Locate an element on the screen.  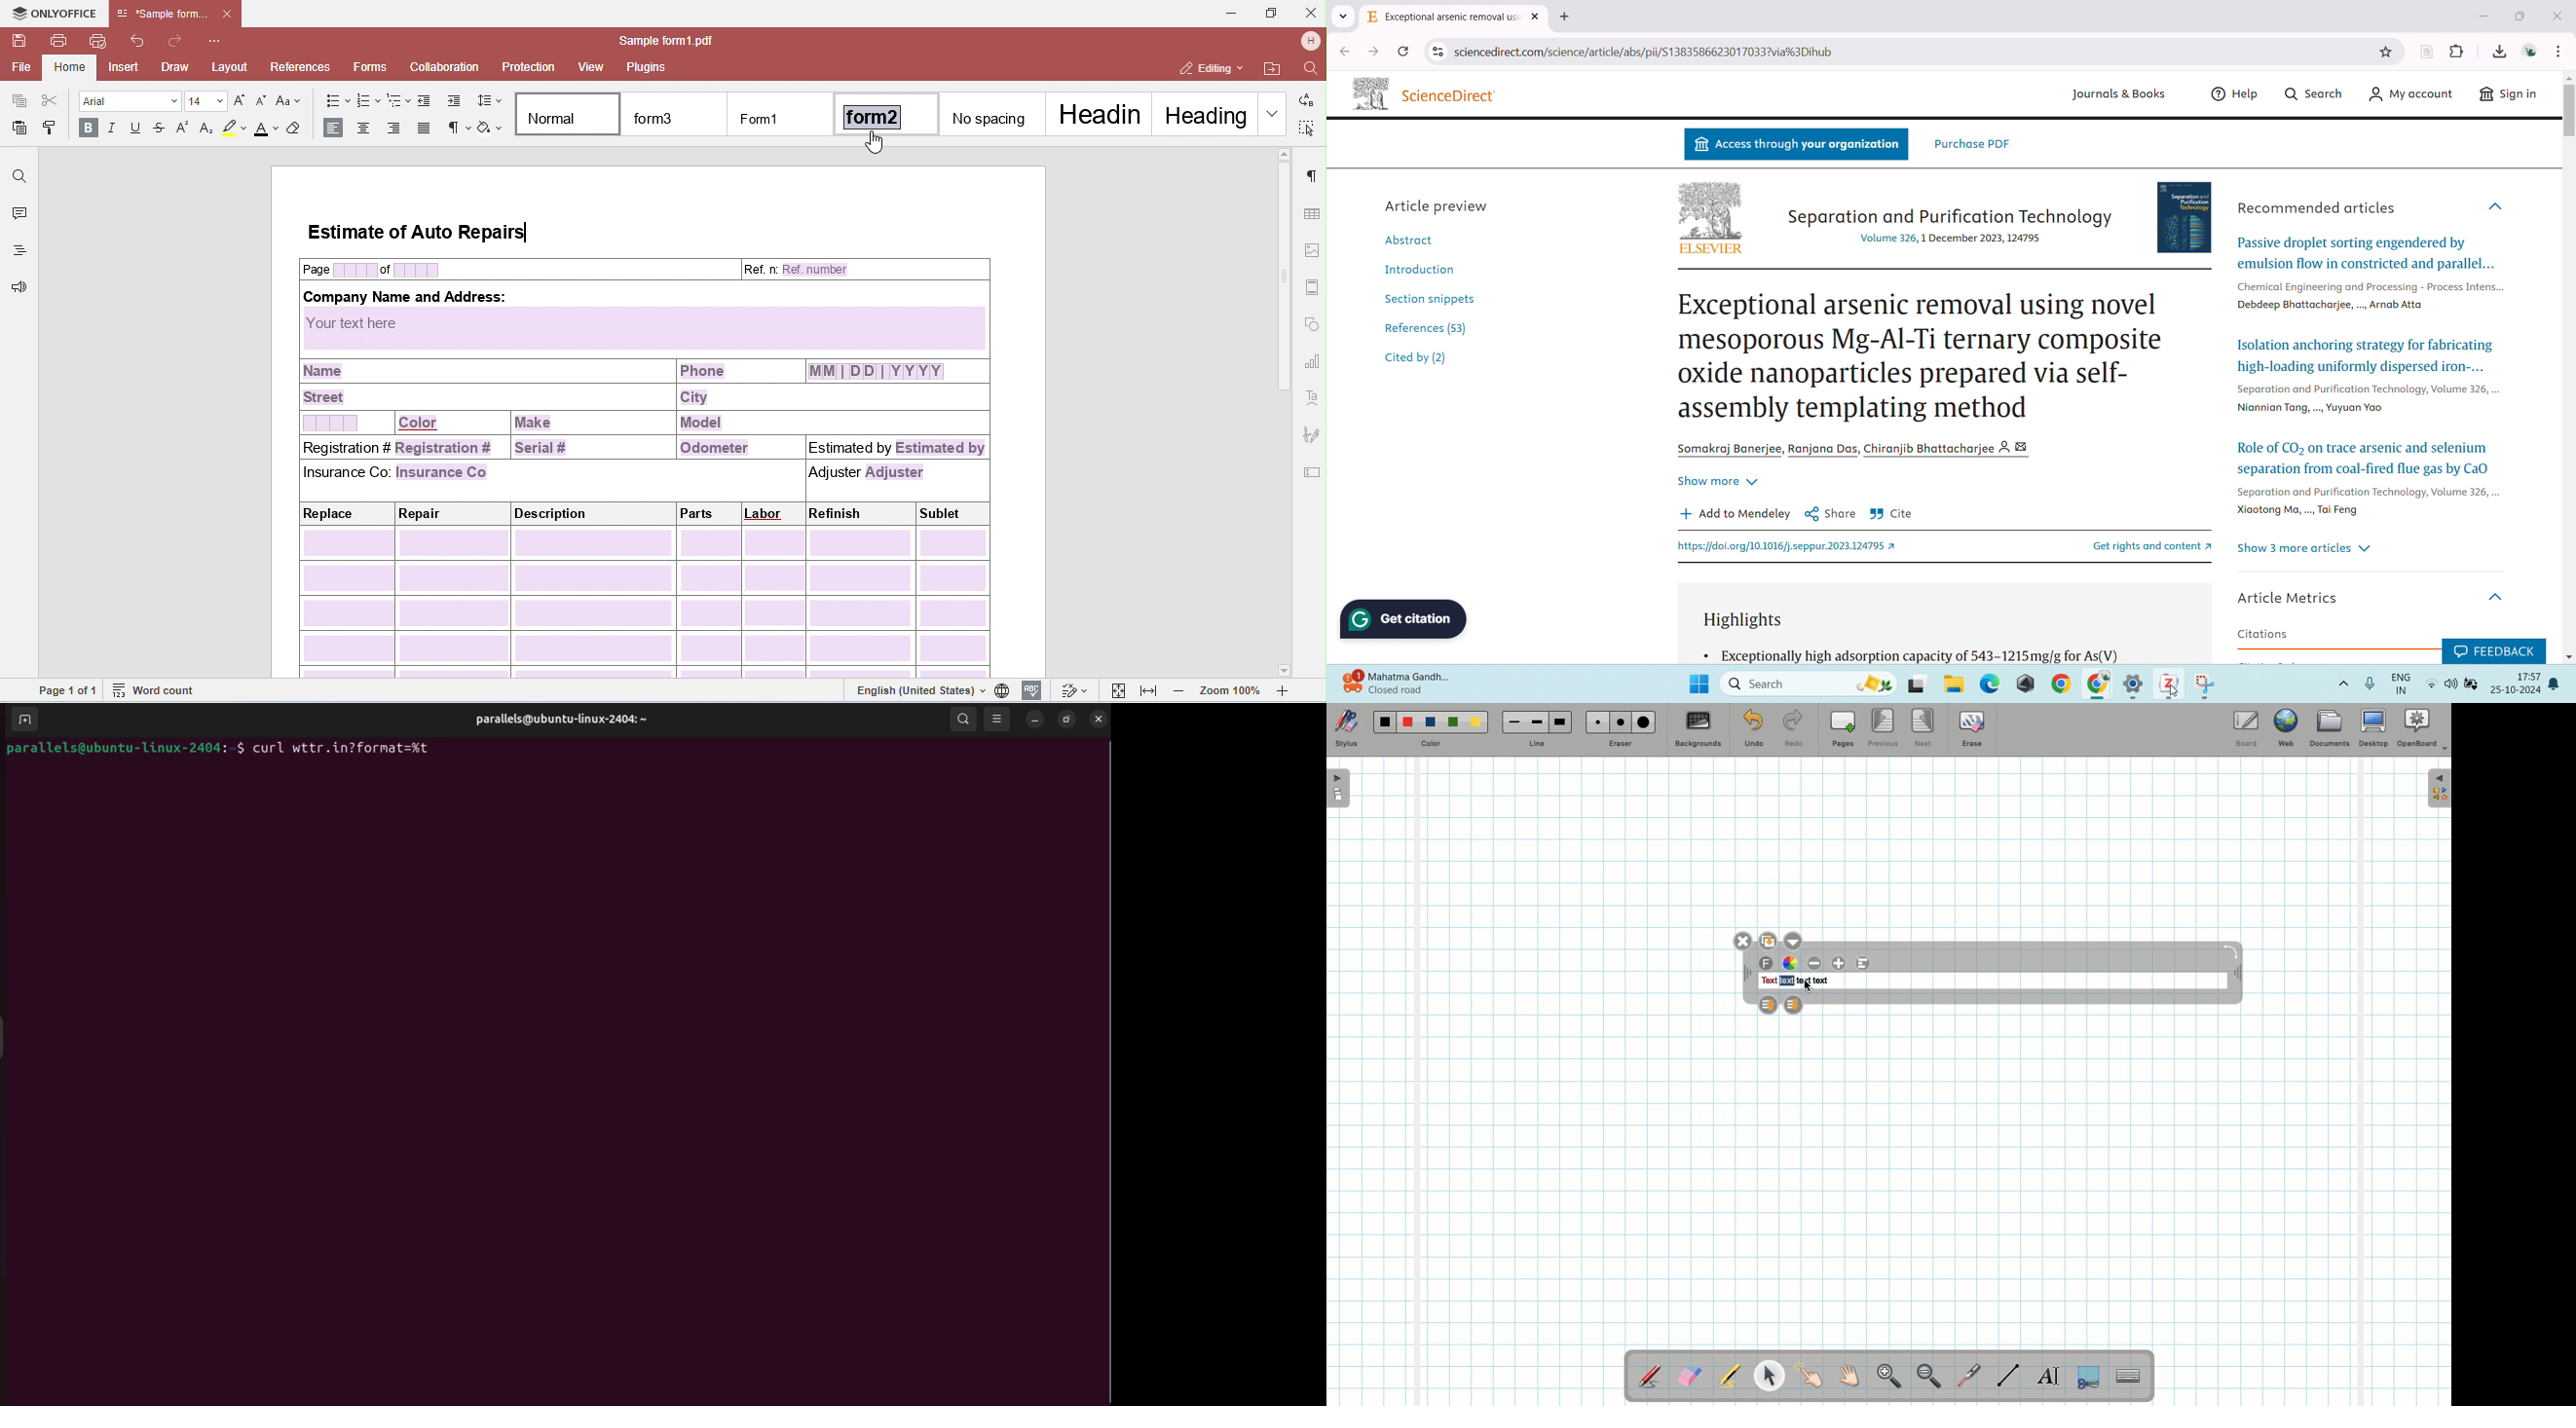
text is located at coordinates (1821, 981).